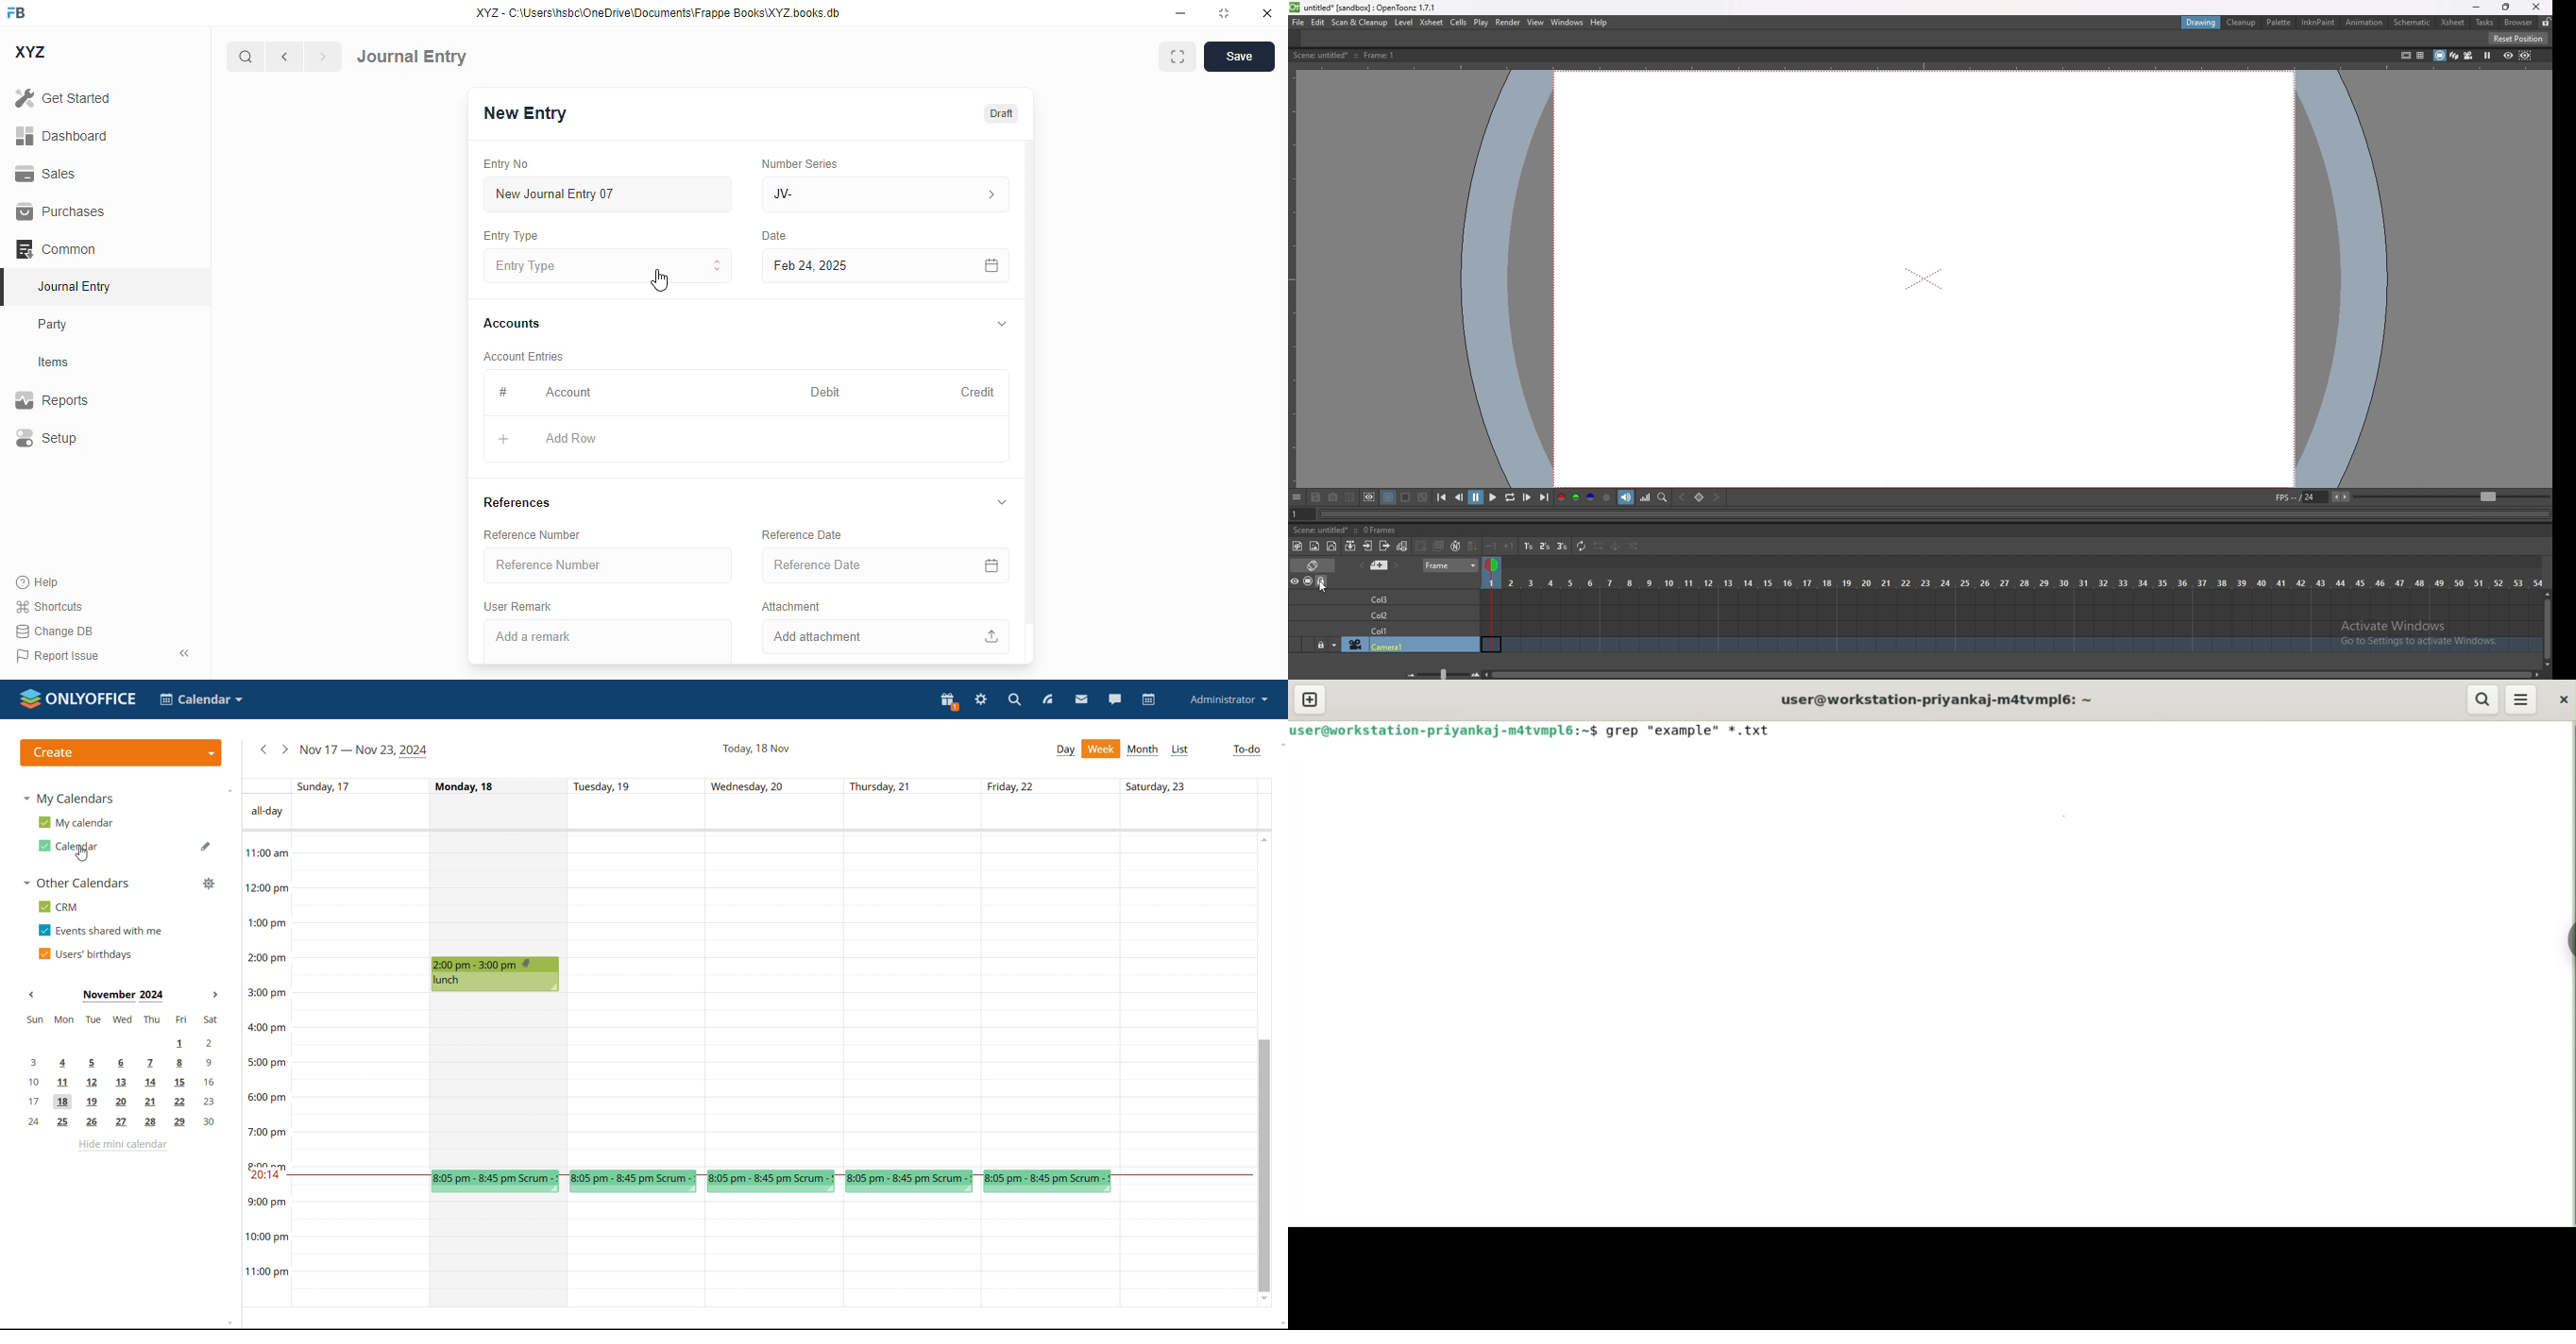 The width and height of the screenshot is (2576, 1344). Describe the element at coordinates (83, 853) in the screenshot. I see `cursor` at that location.